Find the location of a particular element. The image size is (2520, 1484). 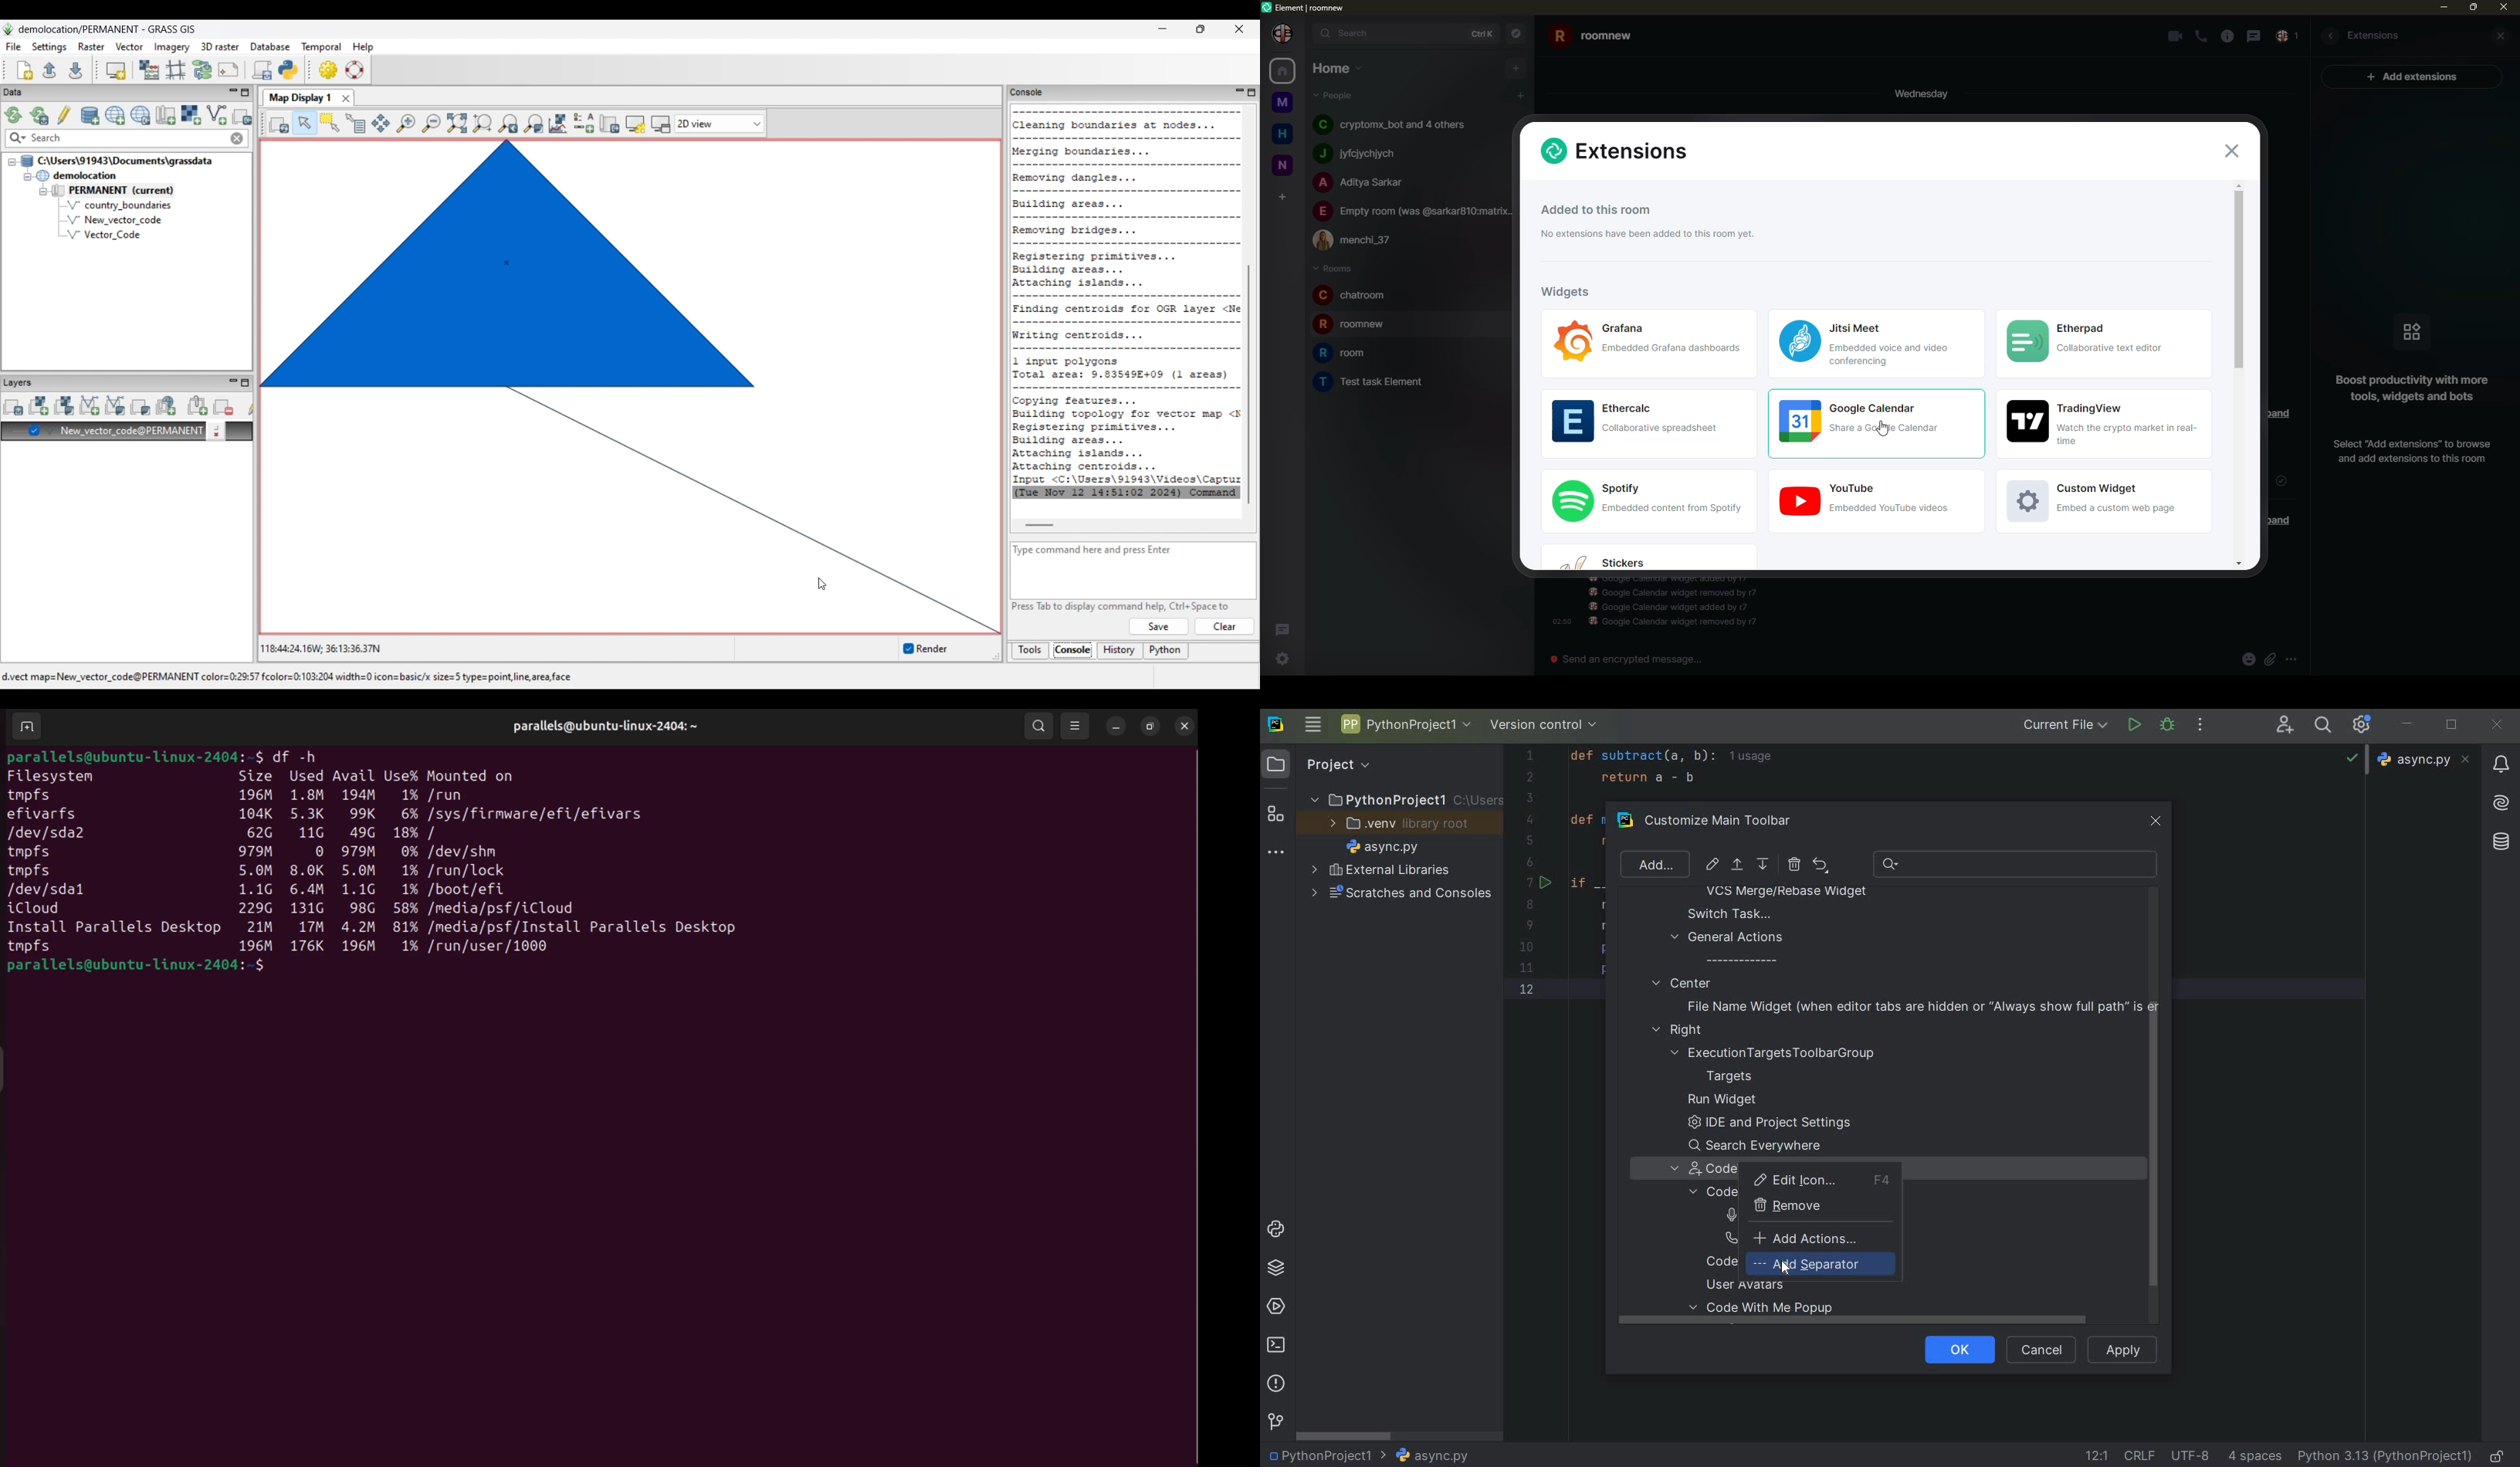

RESTORE ACTIONS is located at coordinates (1821, 865).